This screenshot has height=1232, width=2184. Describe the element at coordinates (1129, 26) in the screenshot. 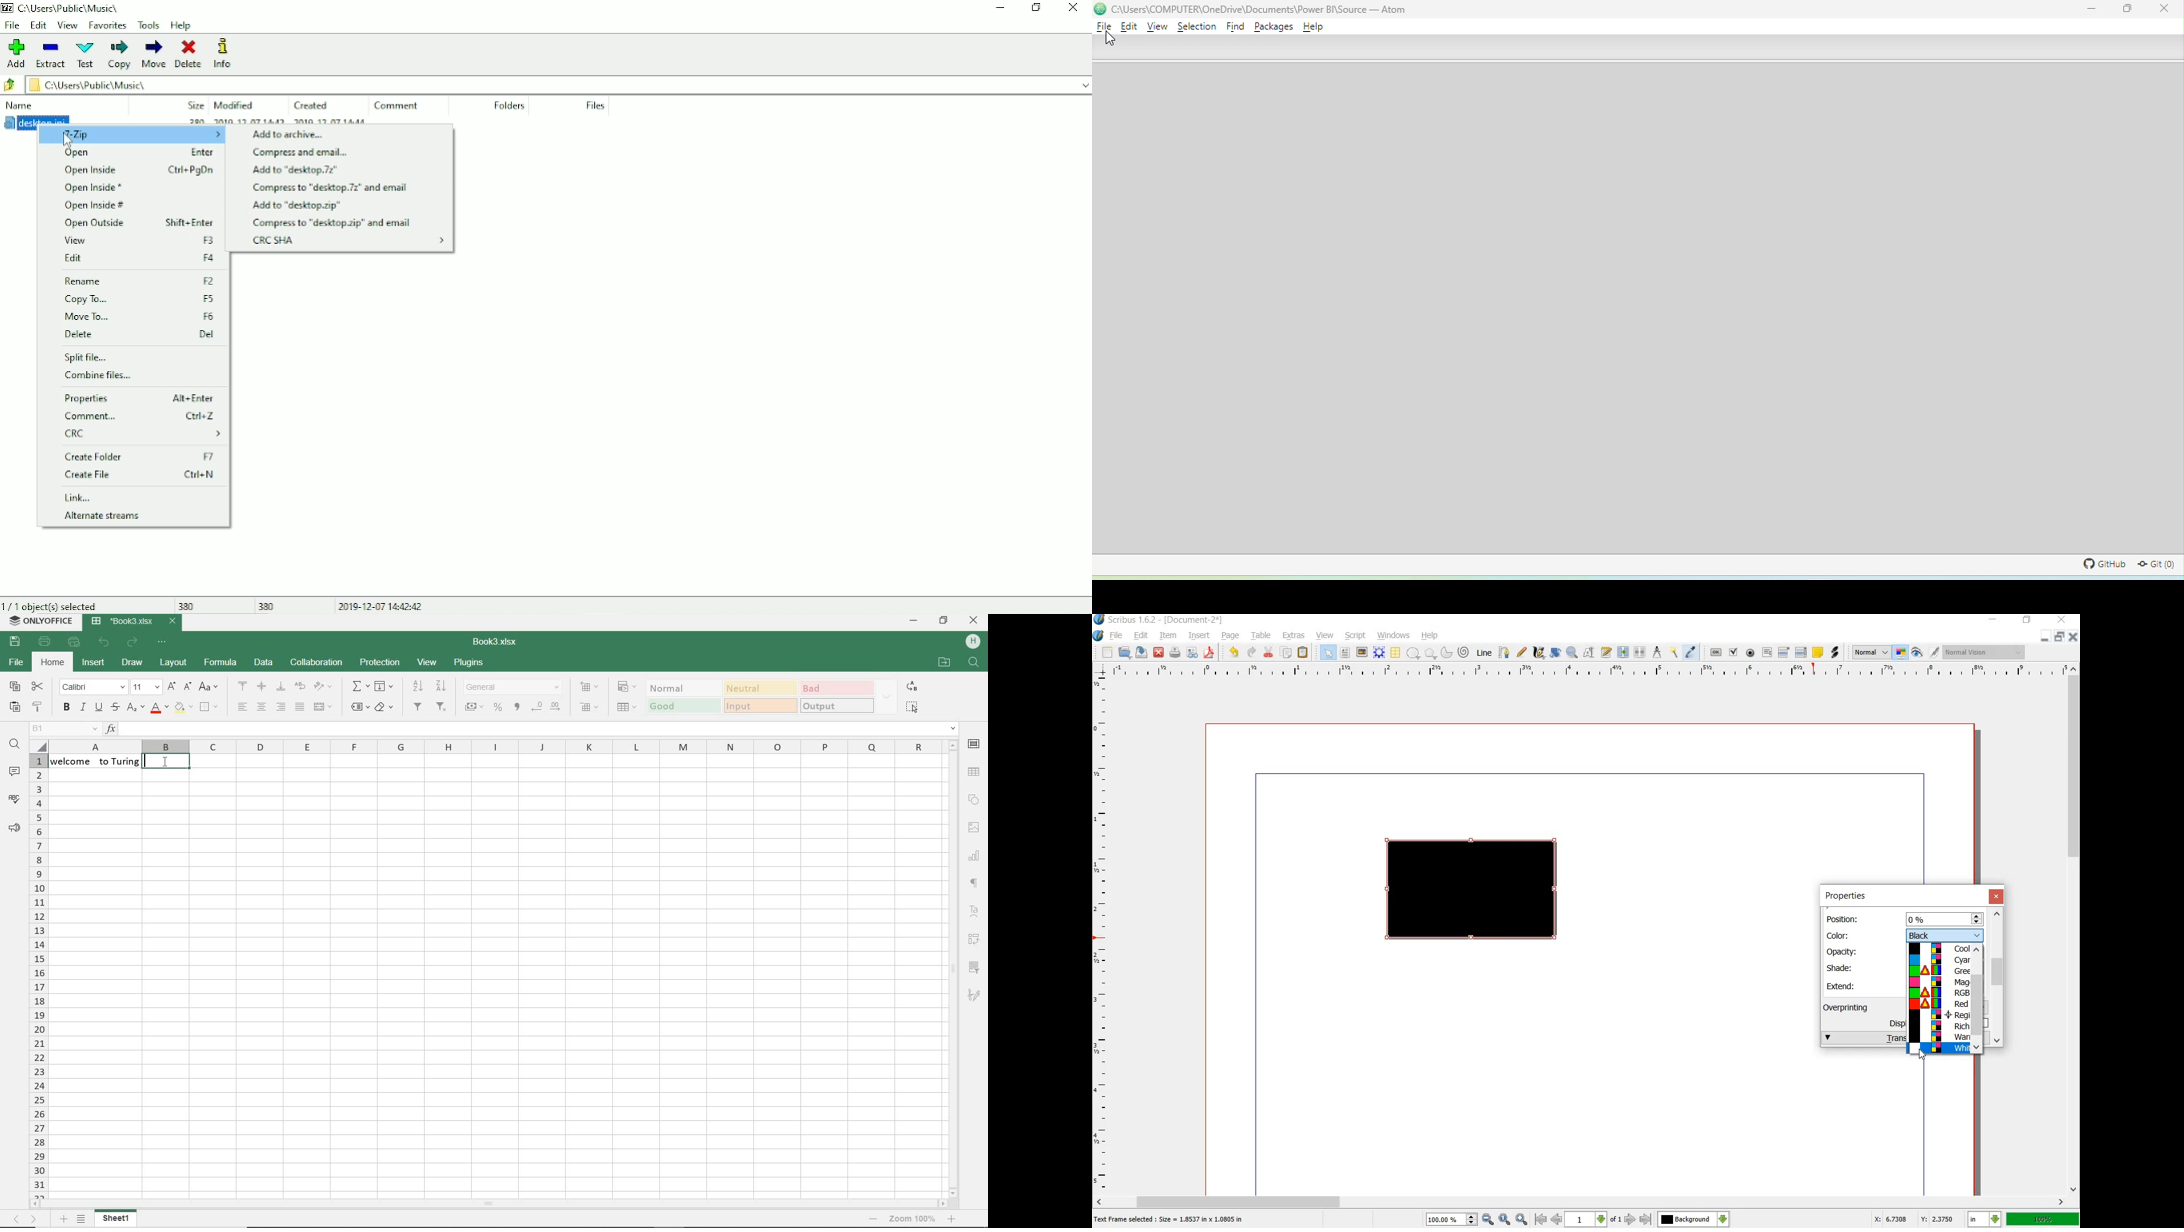

I see `edit menu` at that location.